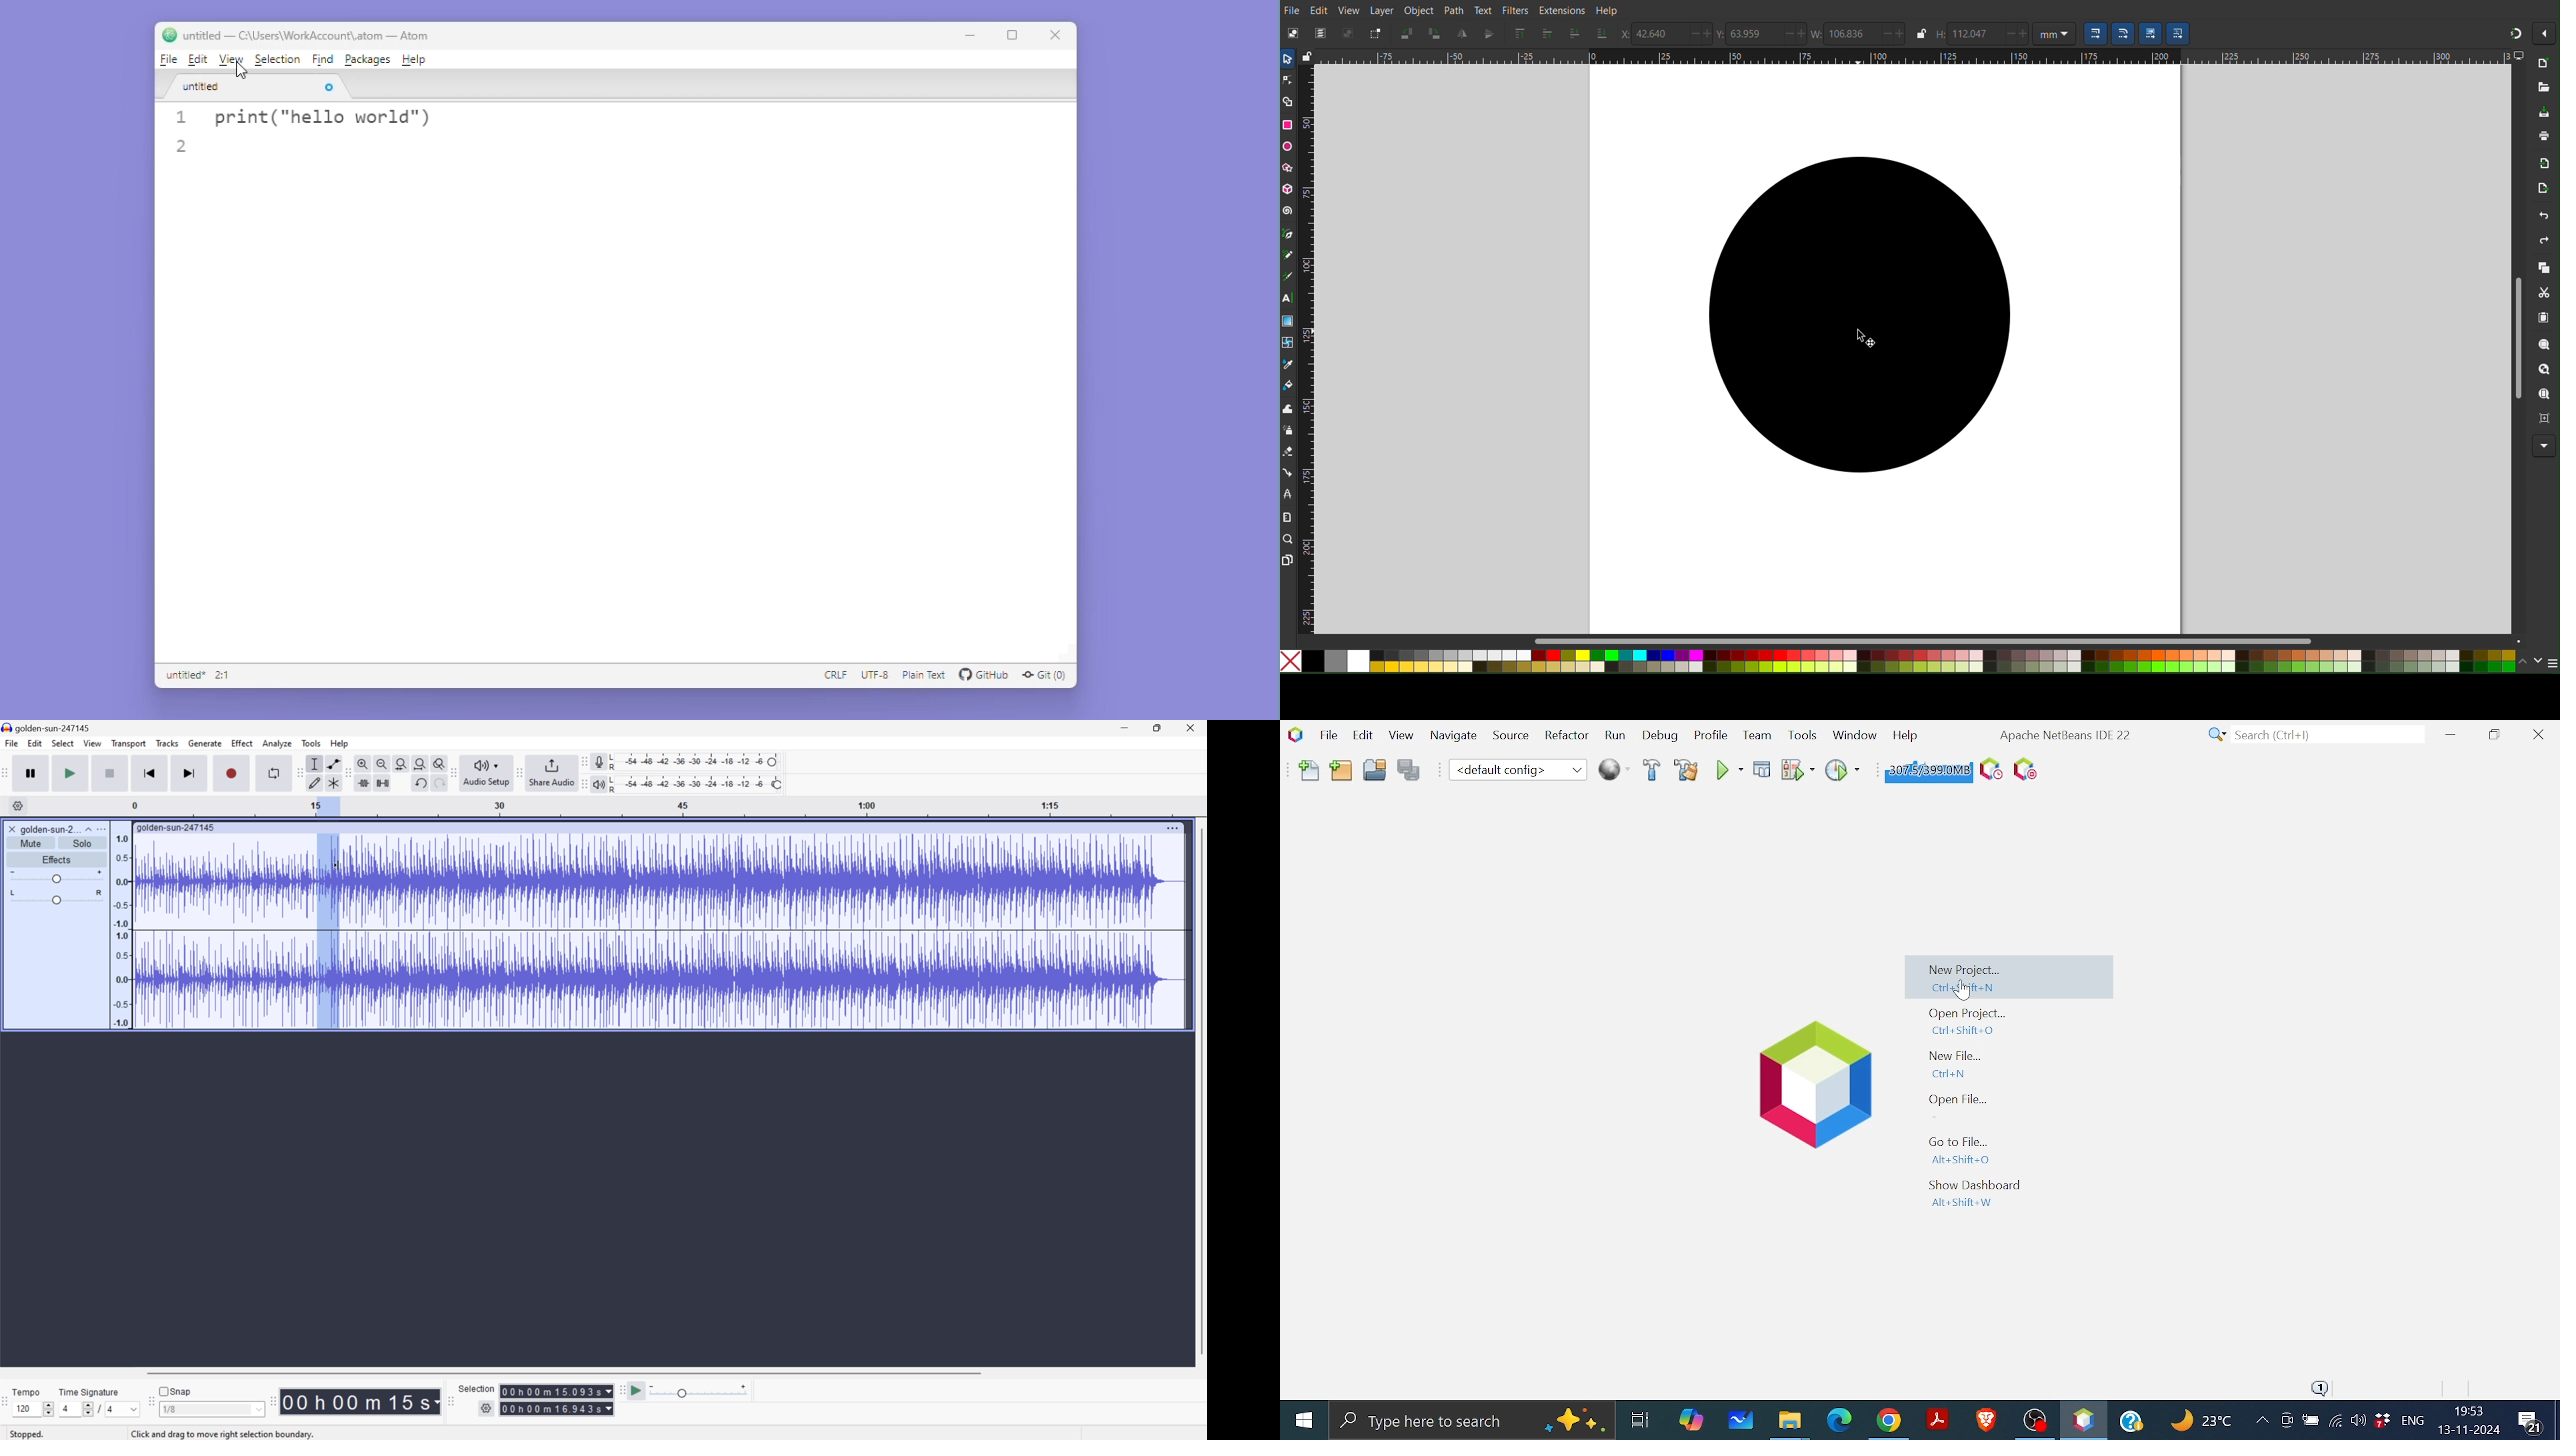 Image resolution: width=2576 pixels, height=1456 pixels. What do you see at coordinates (2511, 33) in the screenshot?
I see `Snapping` at bounding box center [2511, 33].